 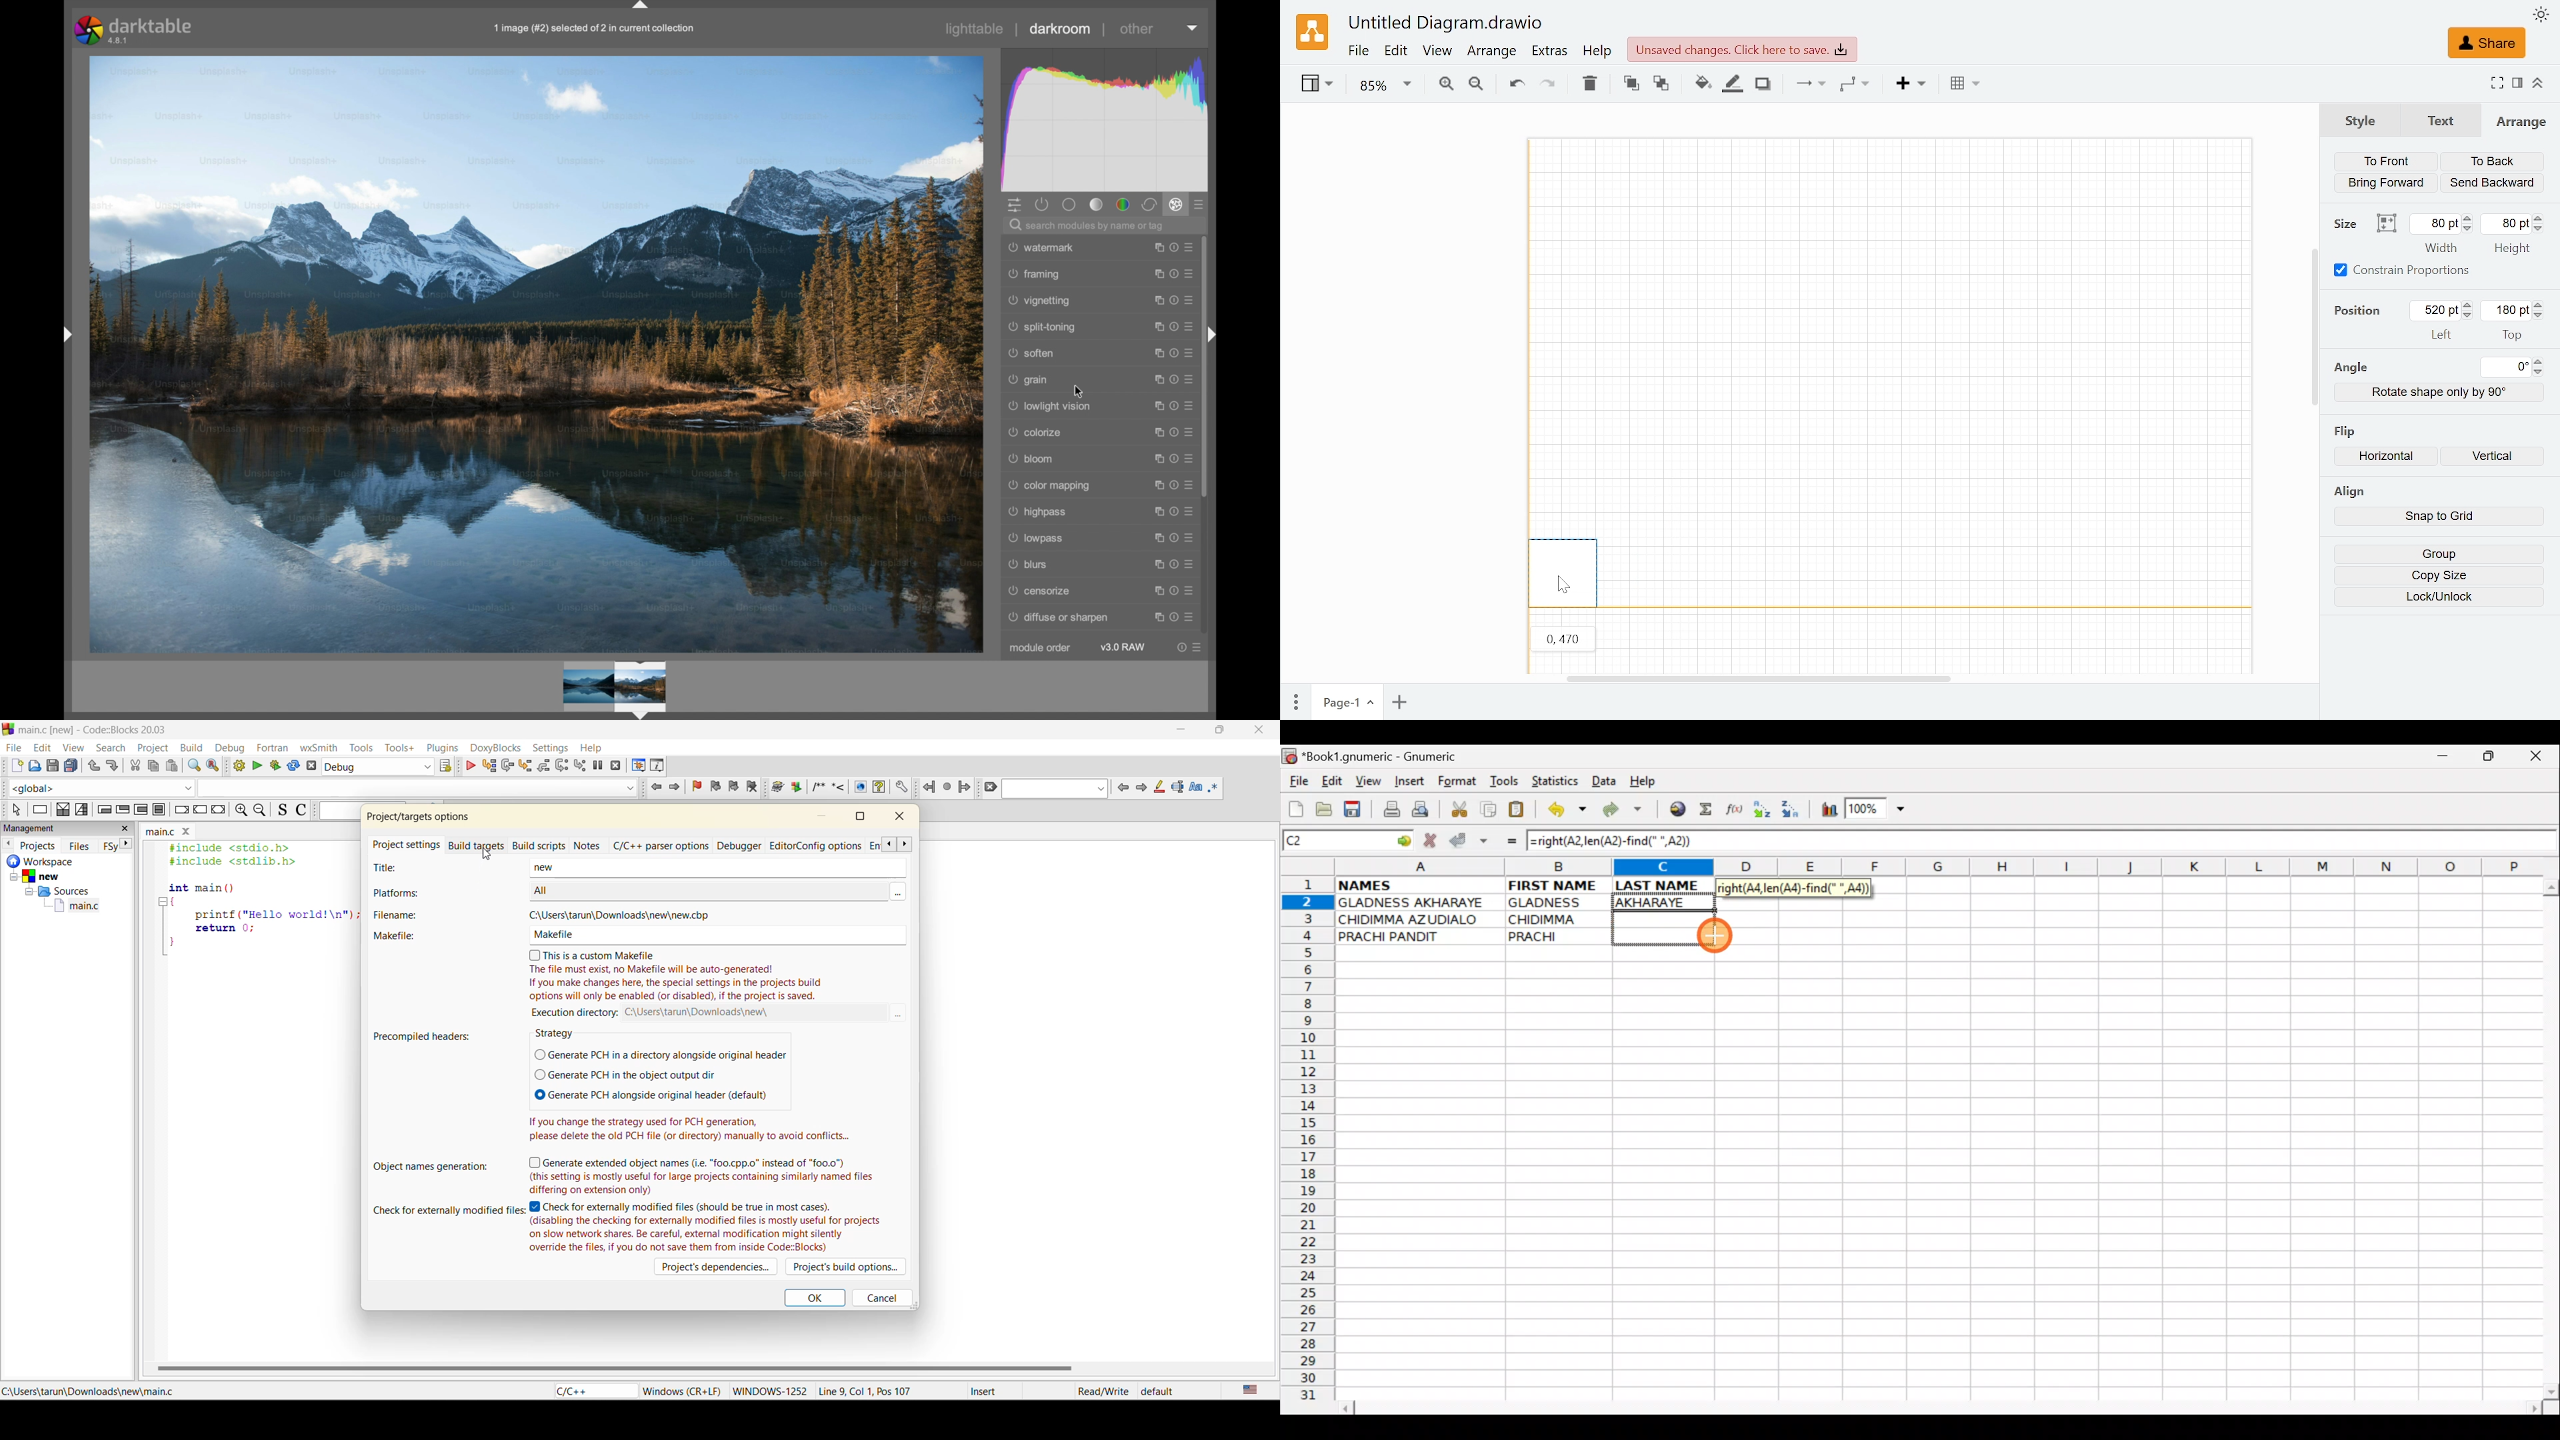 I want to click on Copy selection, so click(x=1489, y=809).